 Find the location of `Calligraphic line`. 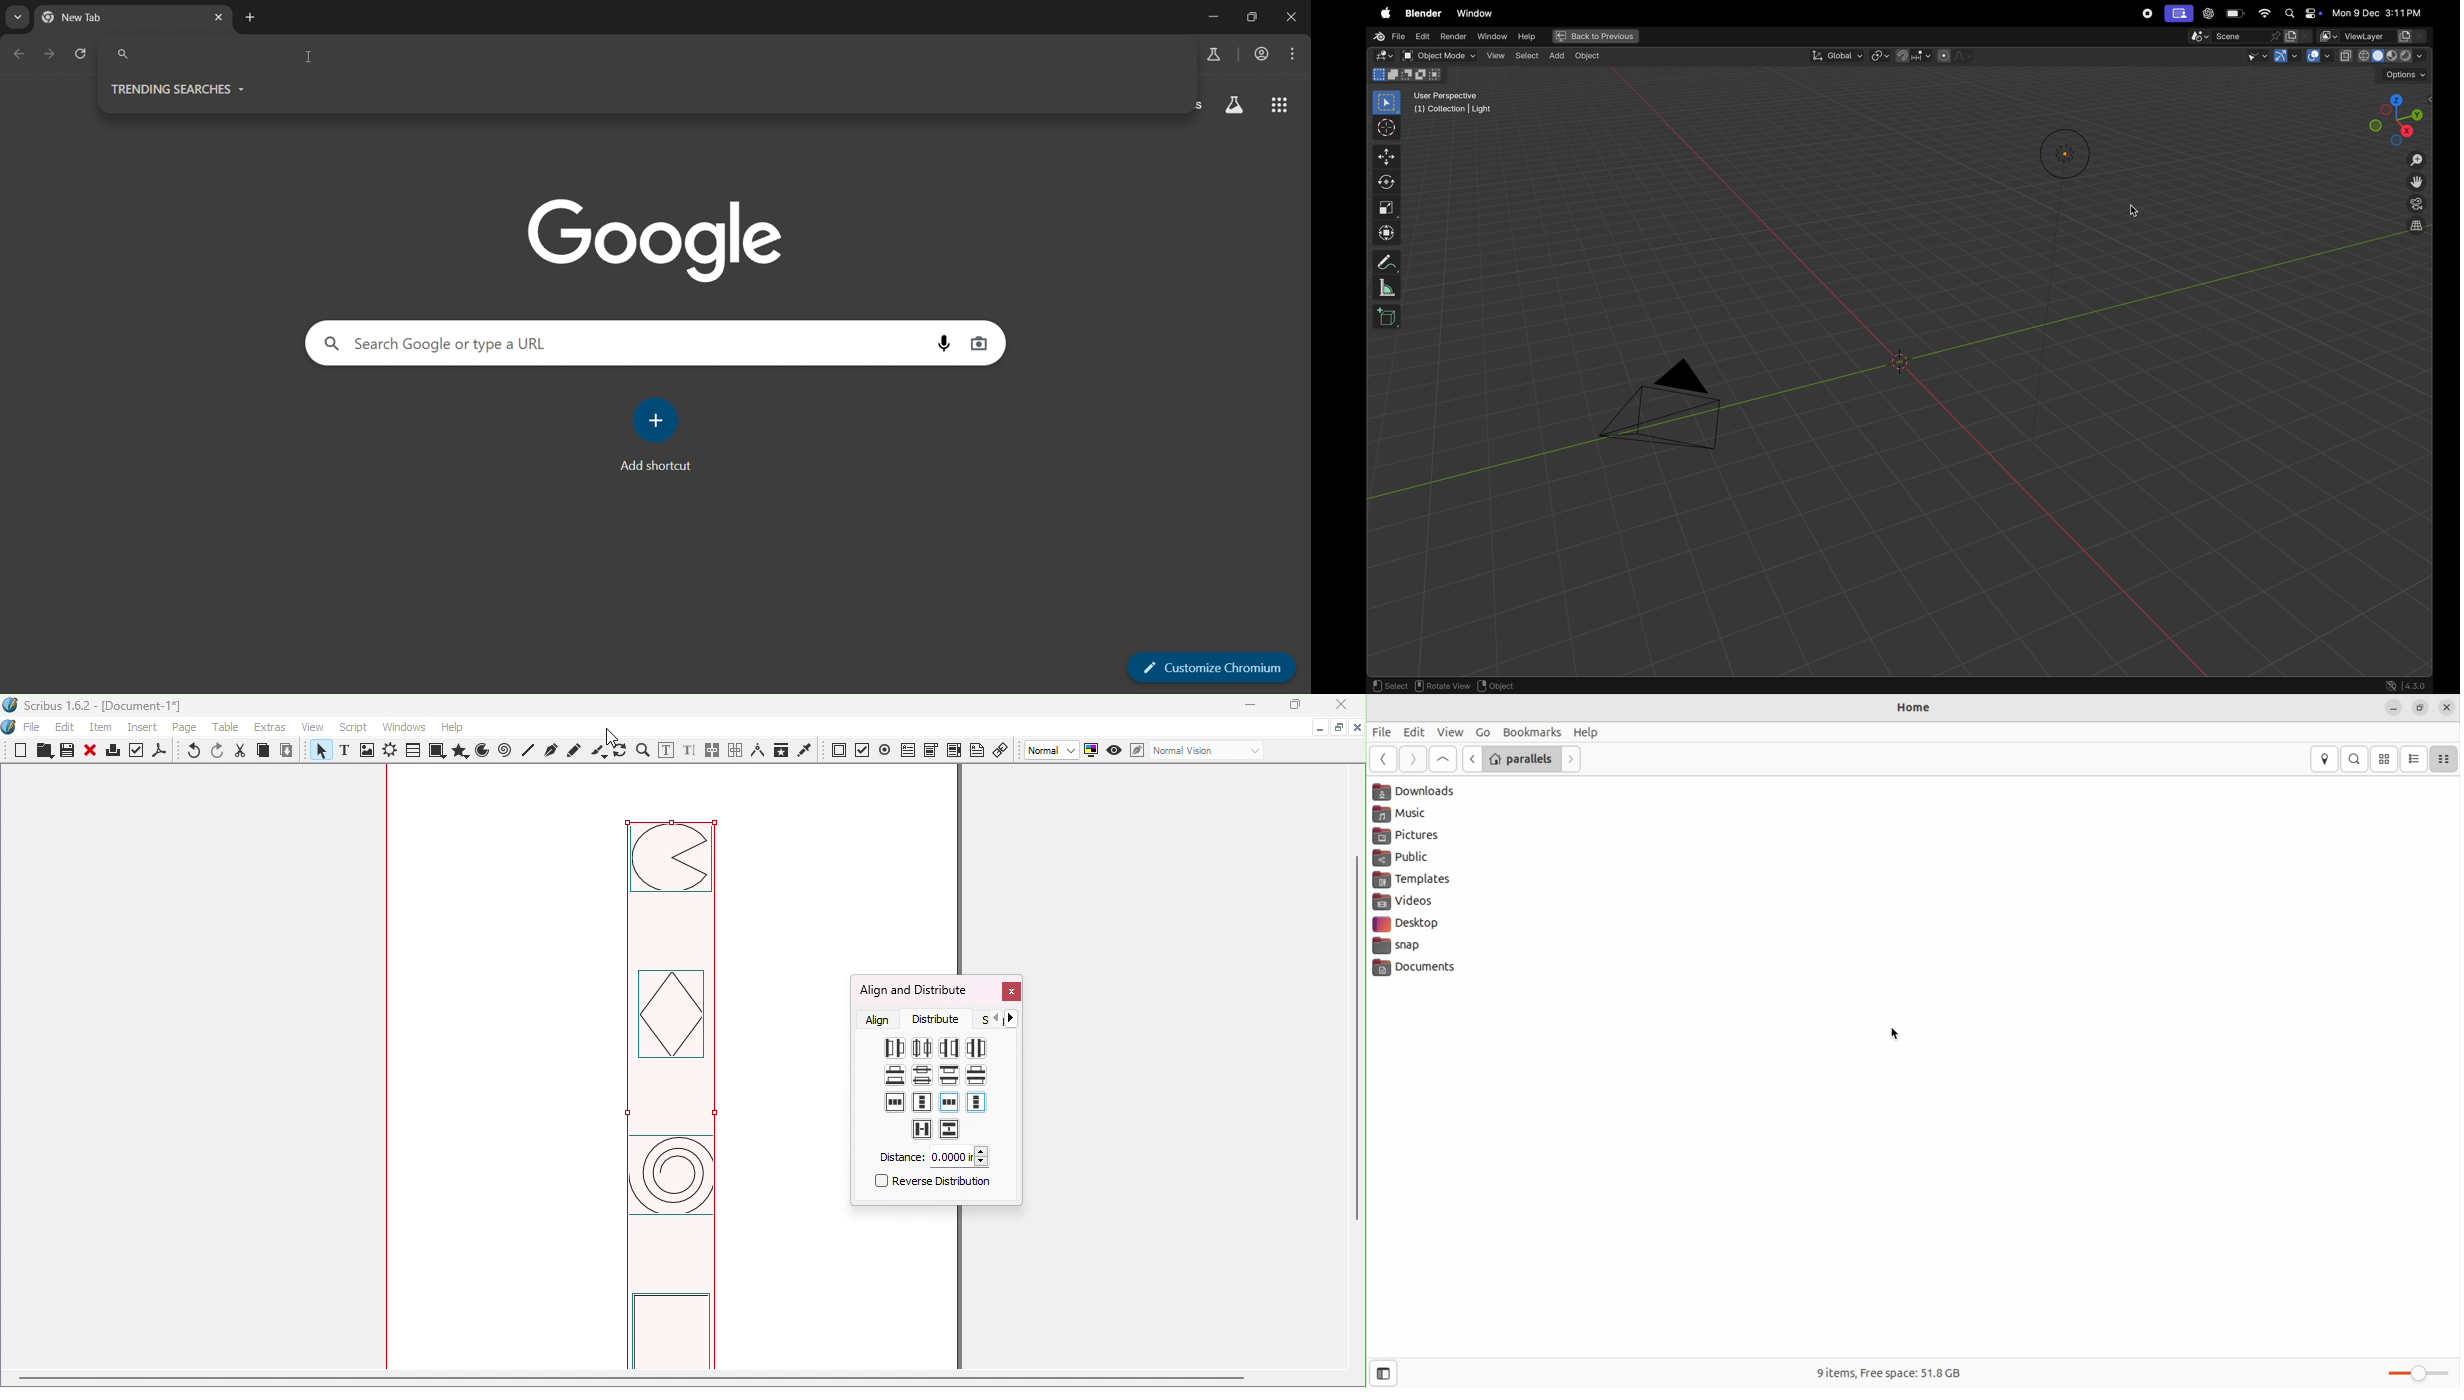

Calligraphic line is located at coordinates (598, 751).